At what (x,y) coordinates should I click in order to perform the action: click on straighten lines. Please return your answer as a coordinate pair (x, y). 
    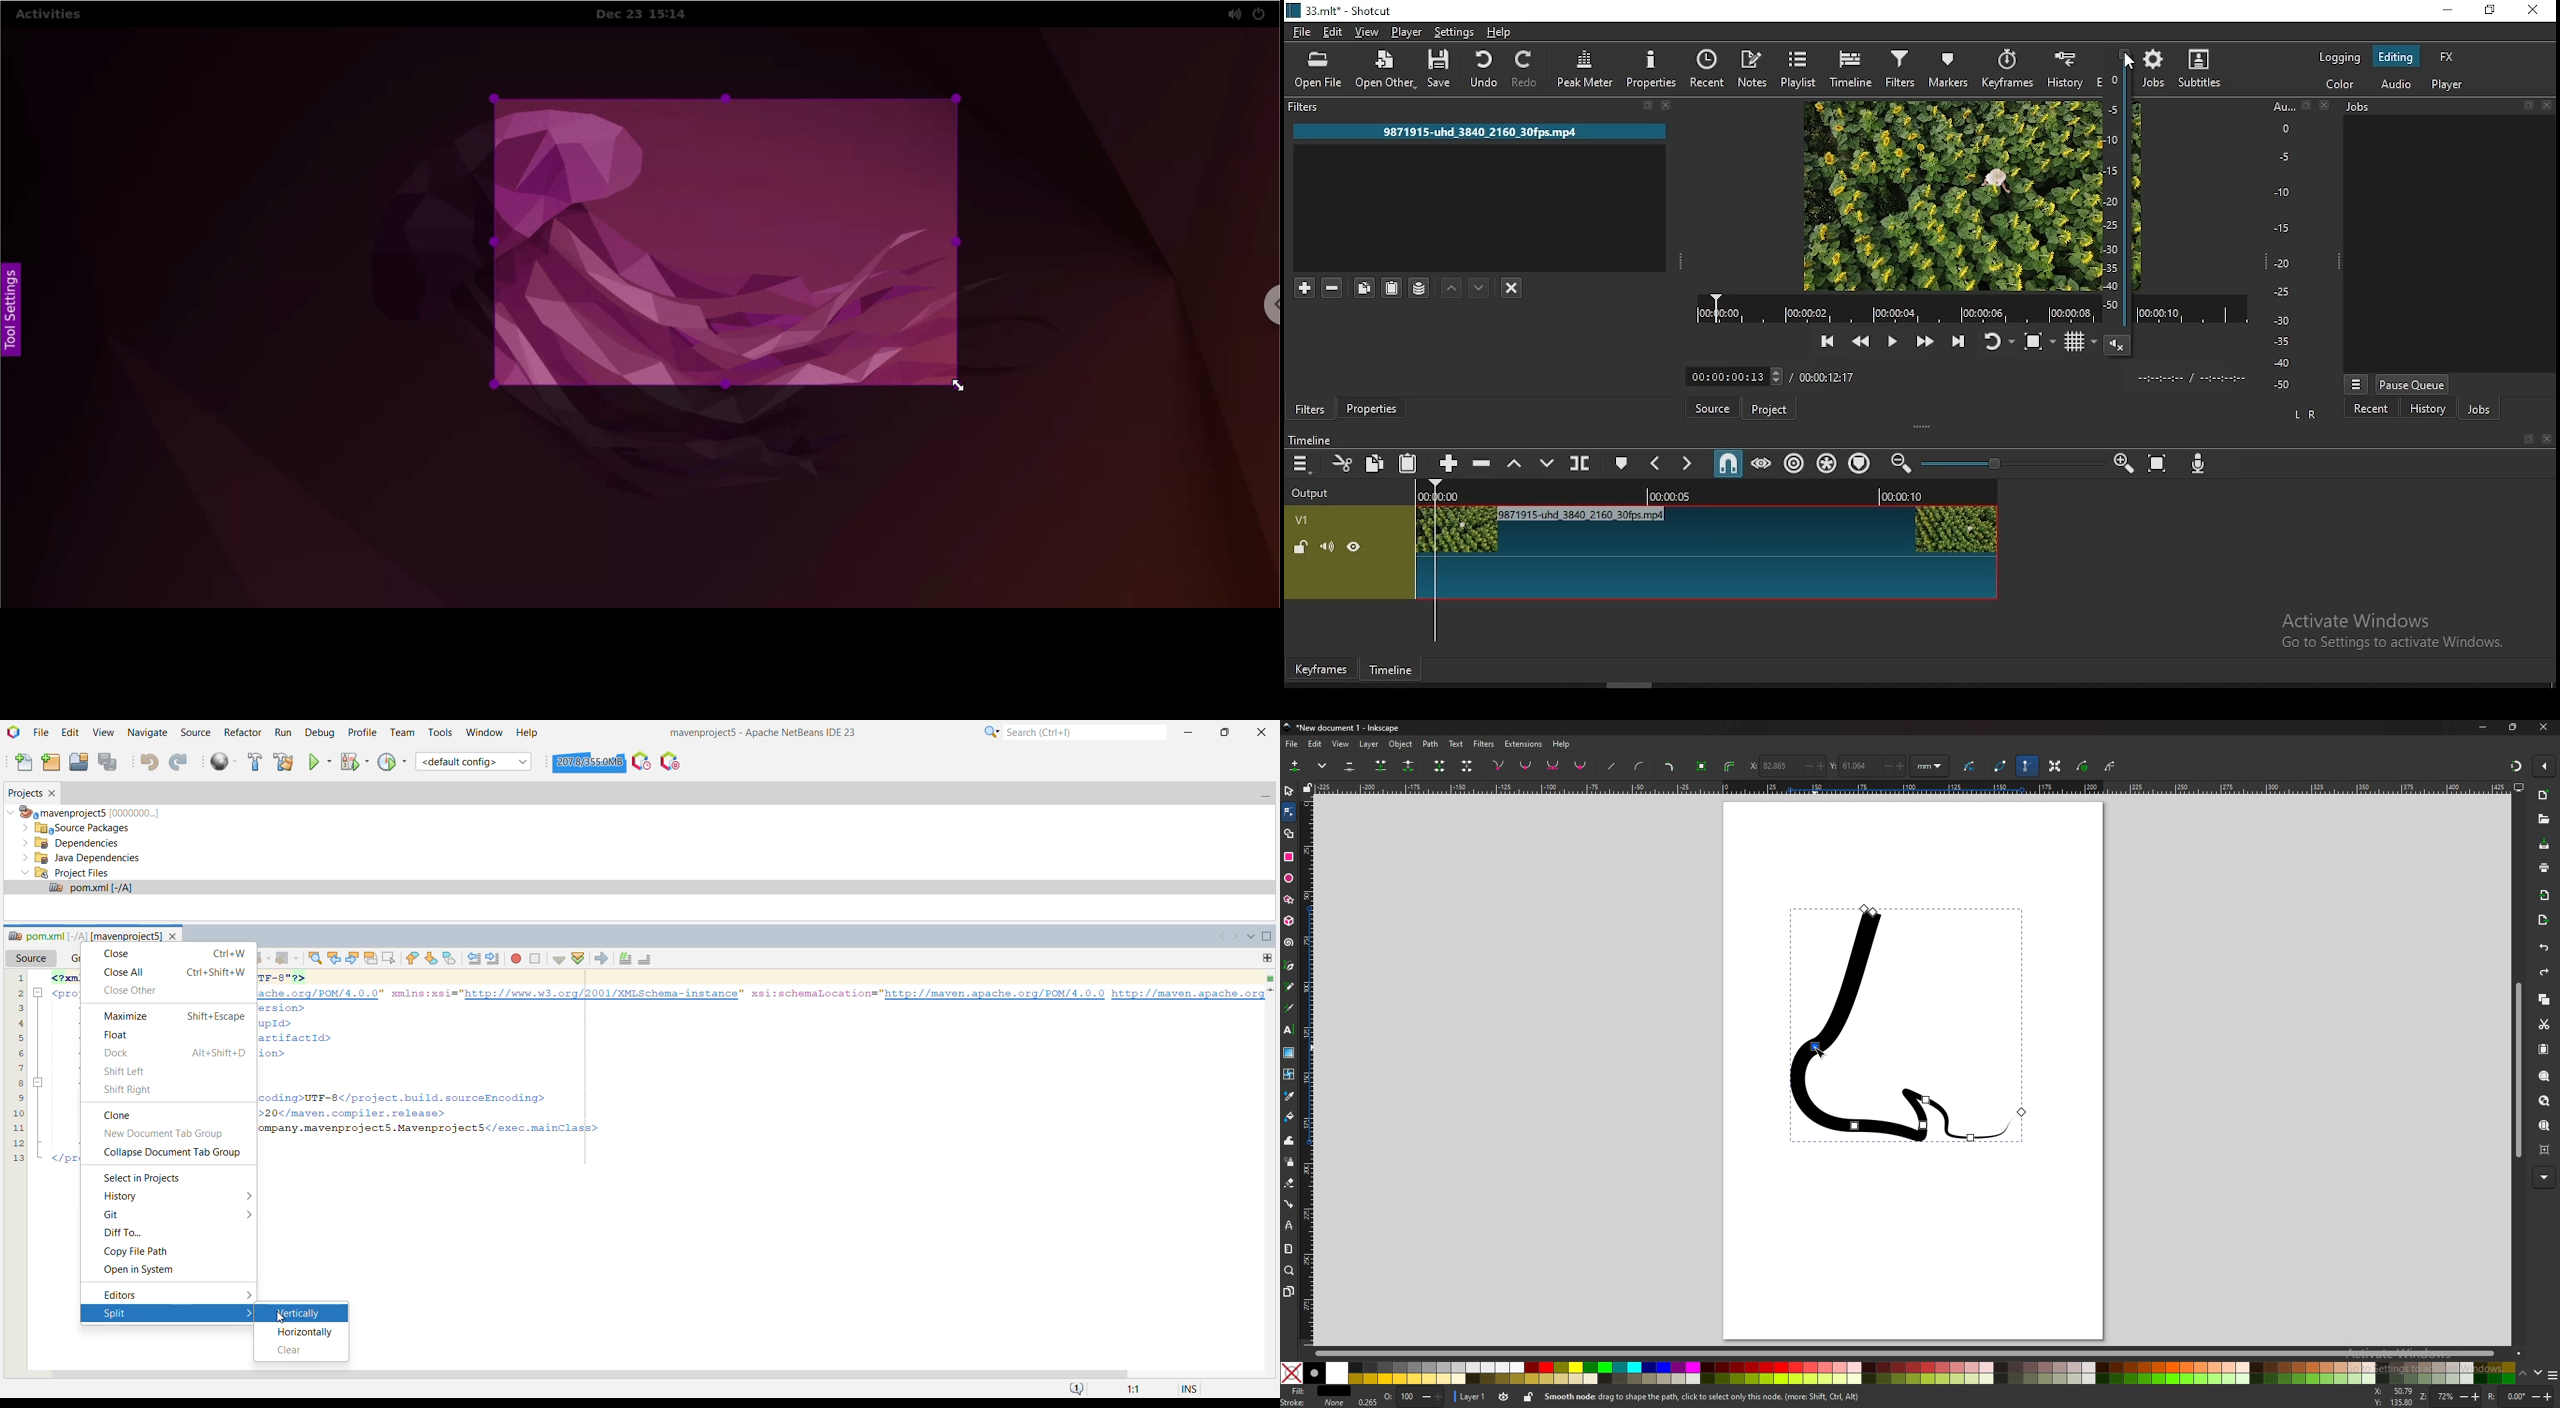
    Looking at the image, I should click on (1613, 767).